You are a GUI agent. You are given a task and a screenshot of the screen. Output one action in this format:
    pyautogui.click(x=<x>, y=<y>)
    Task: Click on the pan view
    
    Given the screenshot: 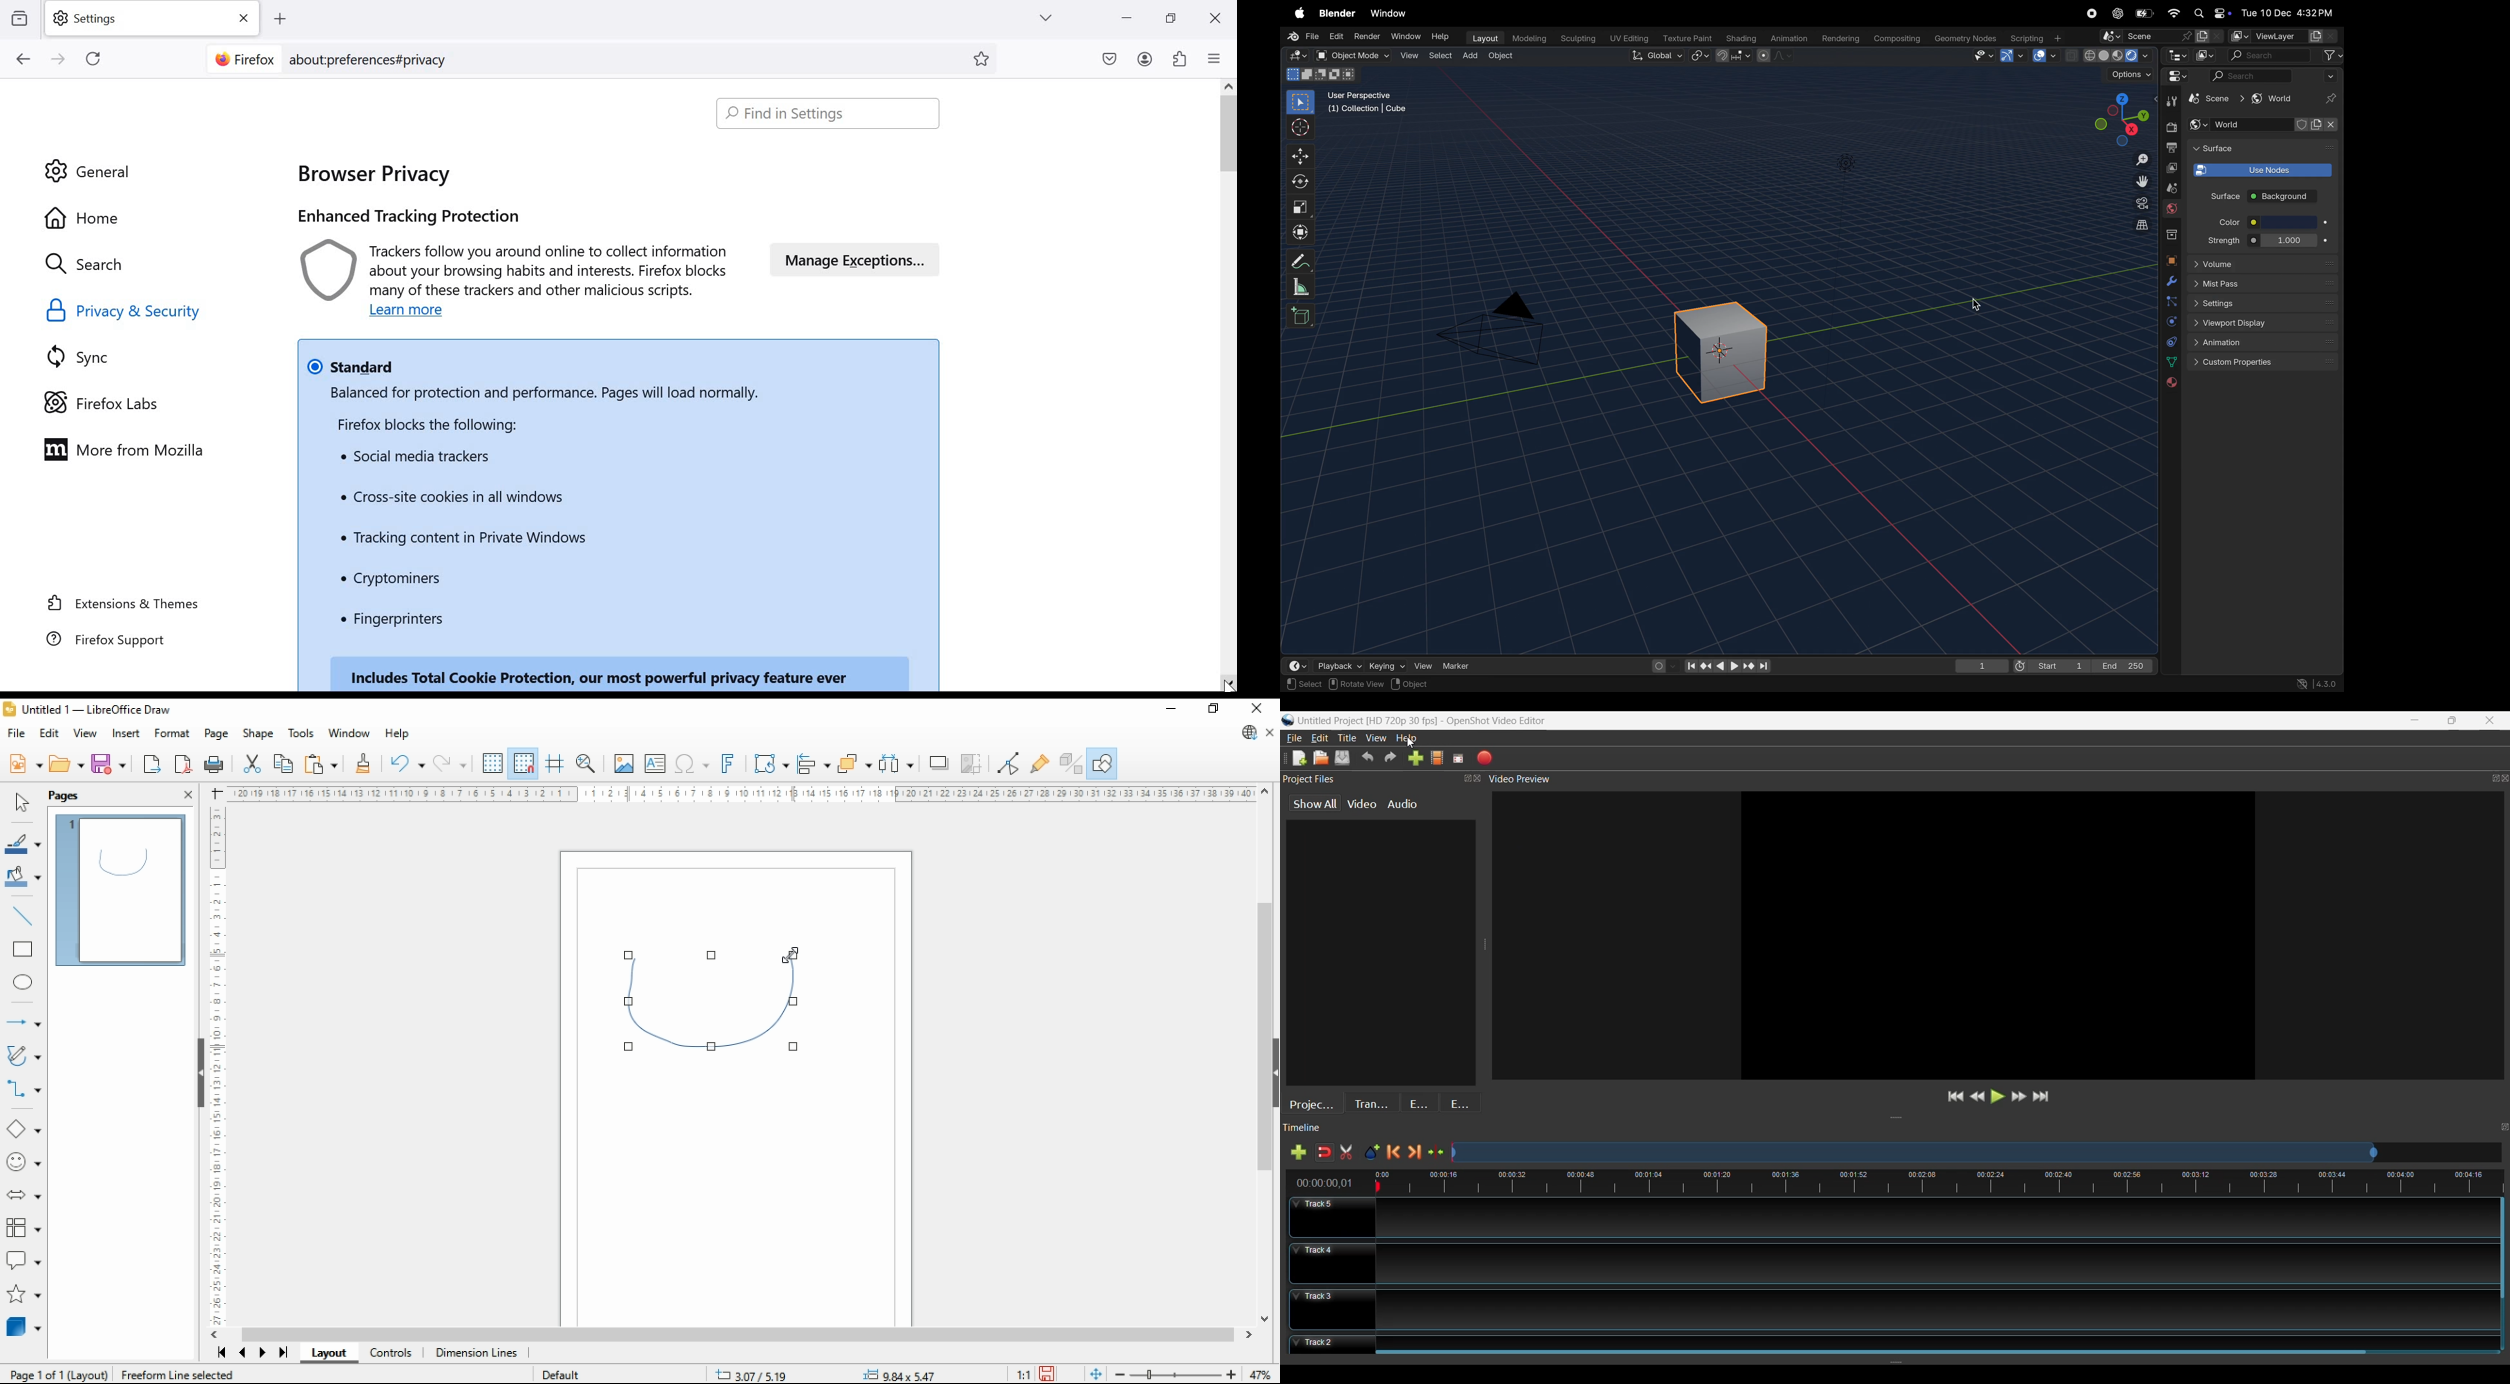 What is the action you would take?
    pyautogui.click(x=1307, y=684)
    